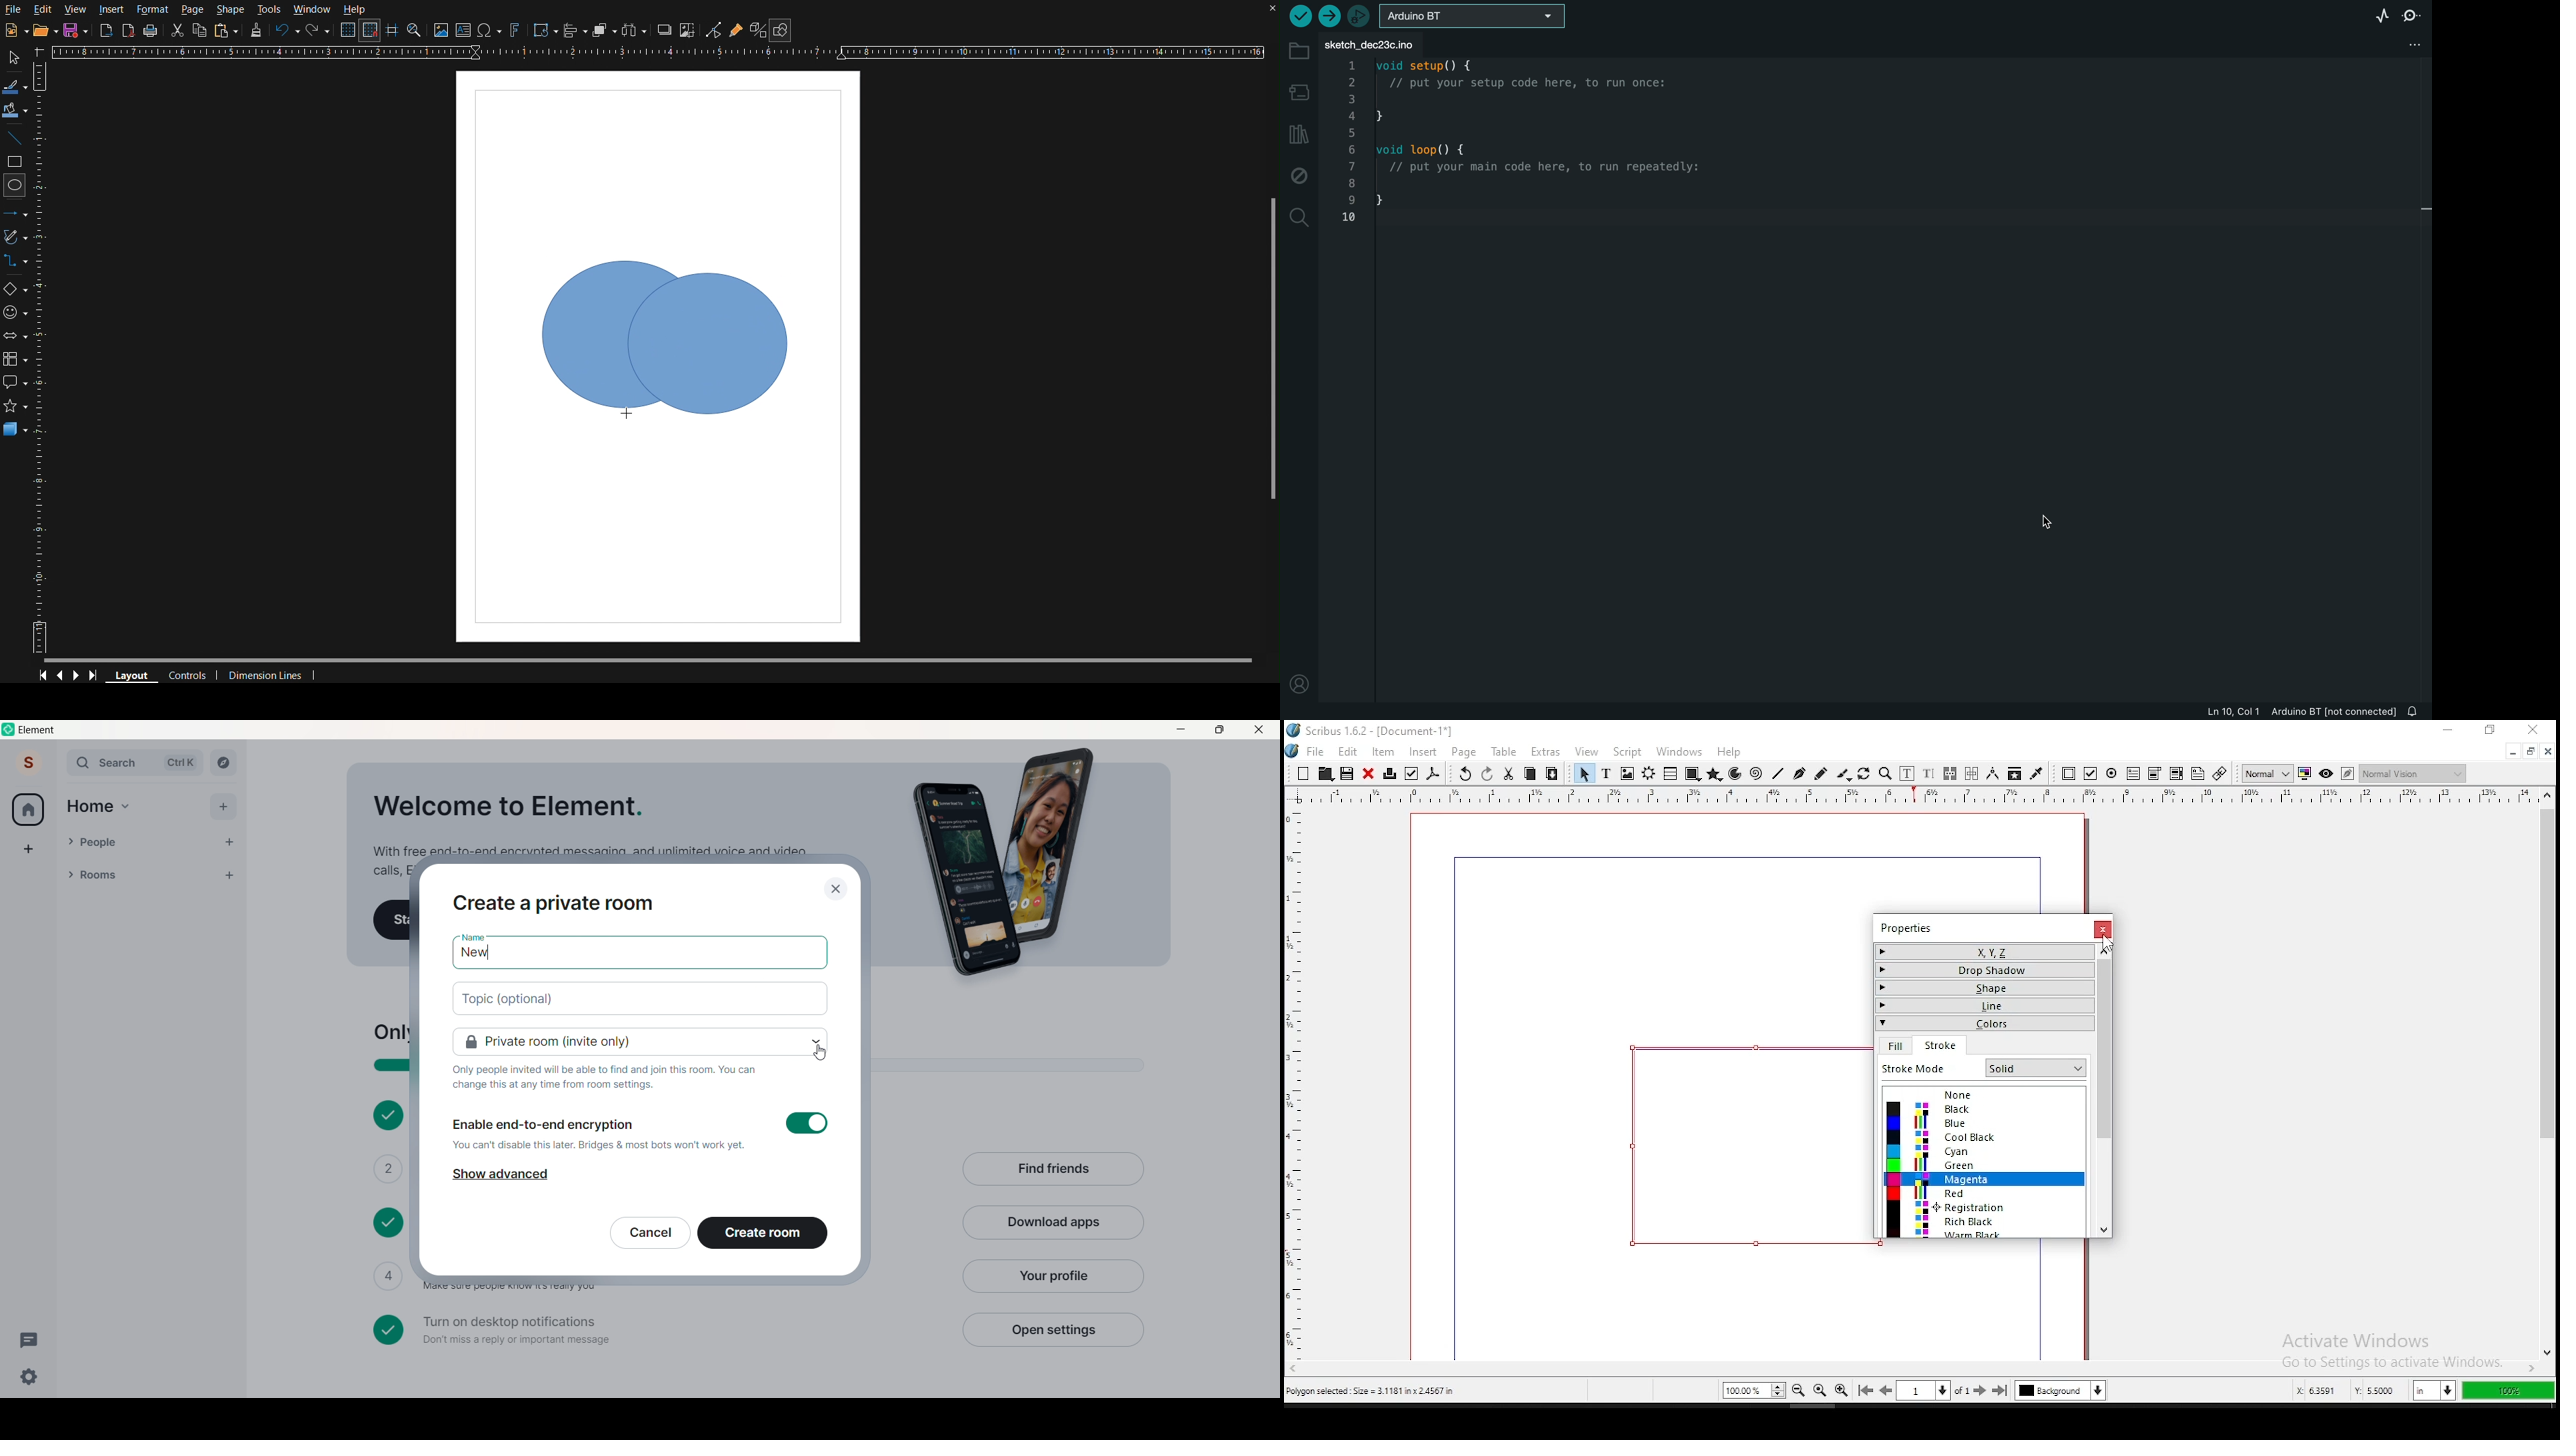 This screenshot has height=1456, width=2576. I want to click on Tools, so click(270, 8).